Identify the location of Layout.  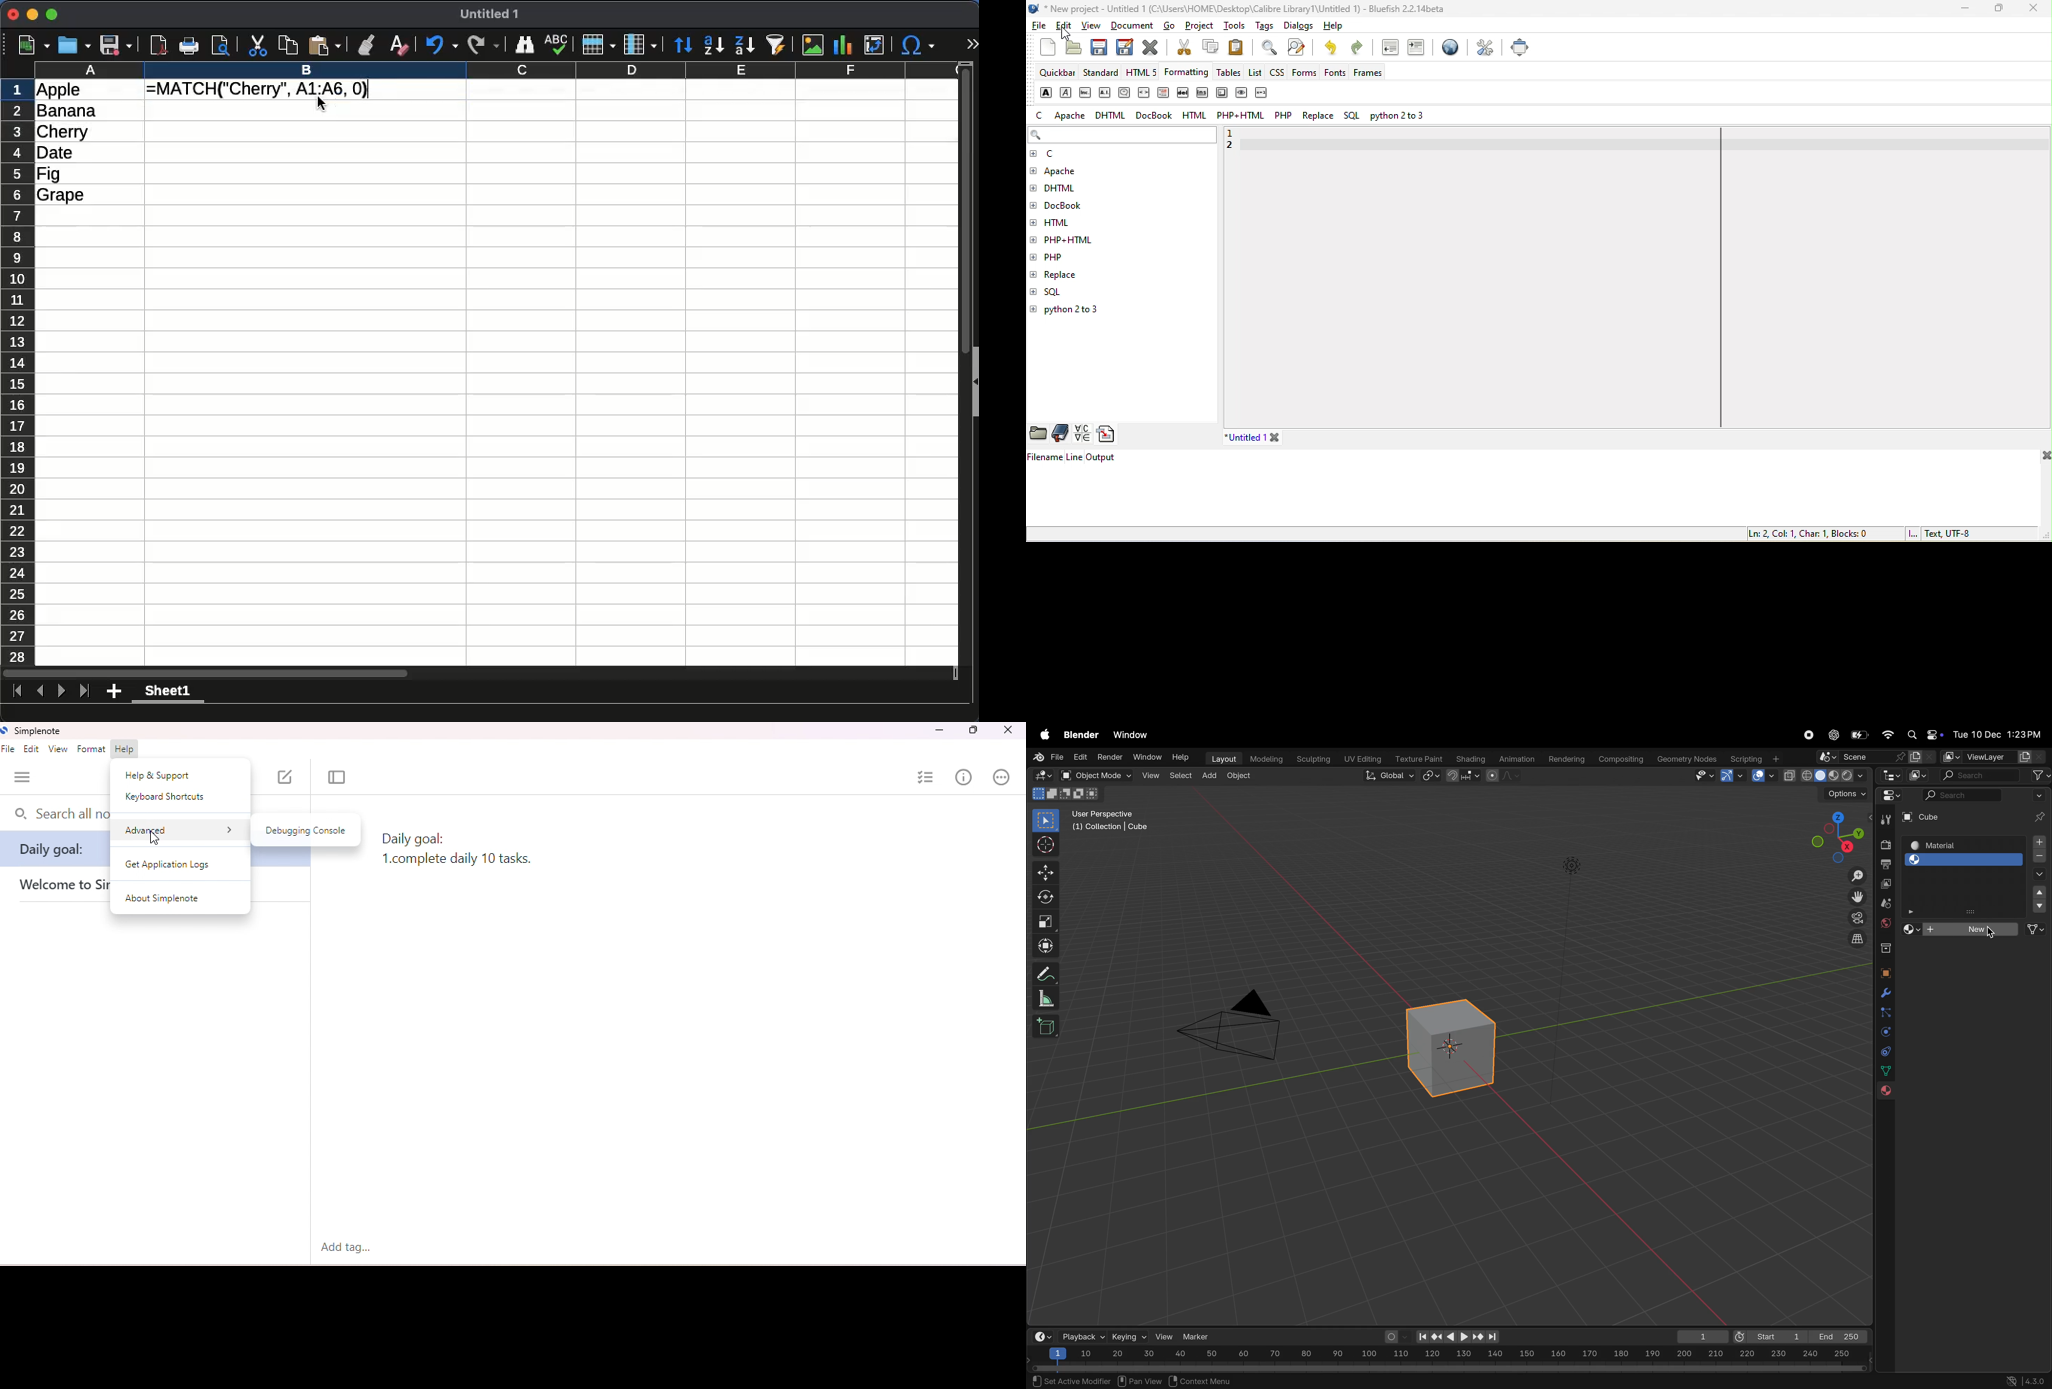
(1222, 758).